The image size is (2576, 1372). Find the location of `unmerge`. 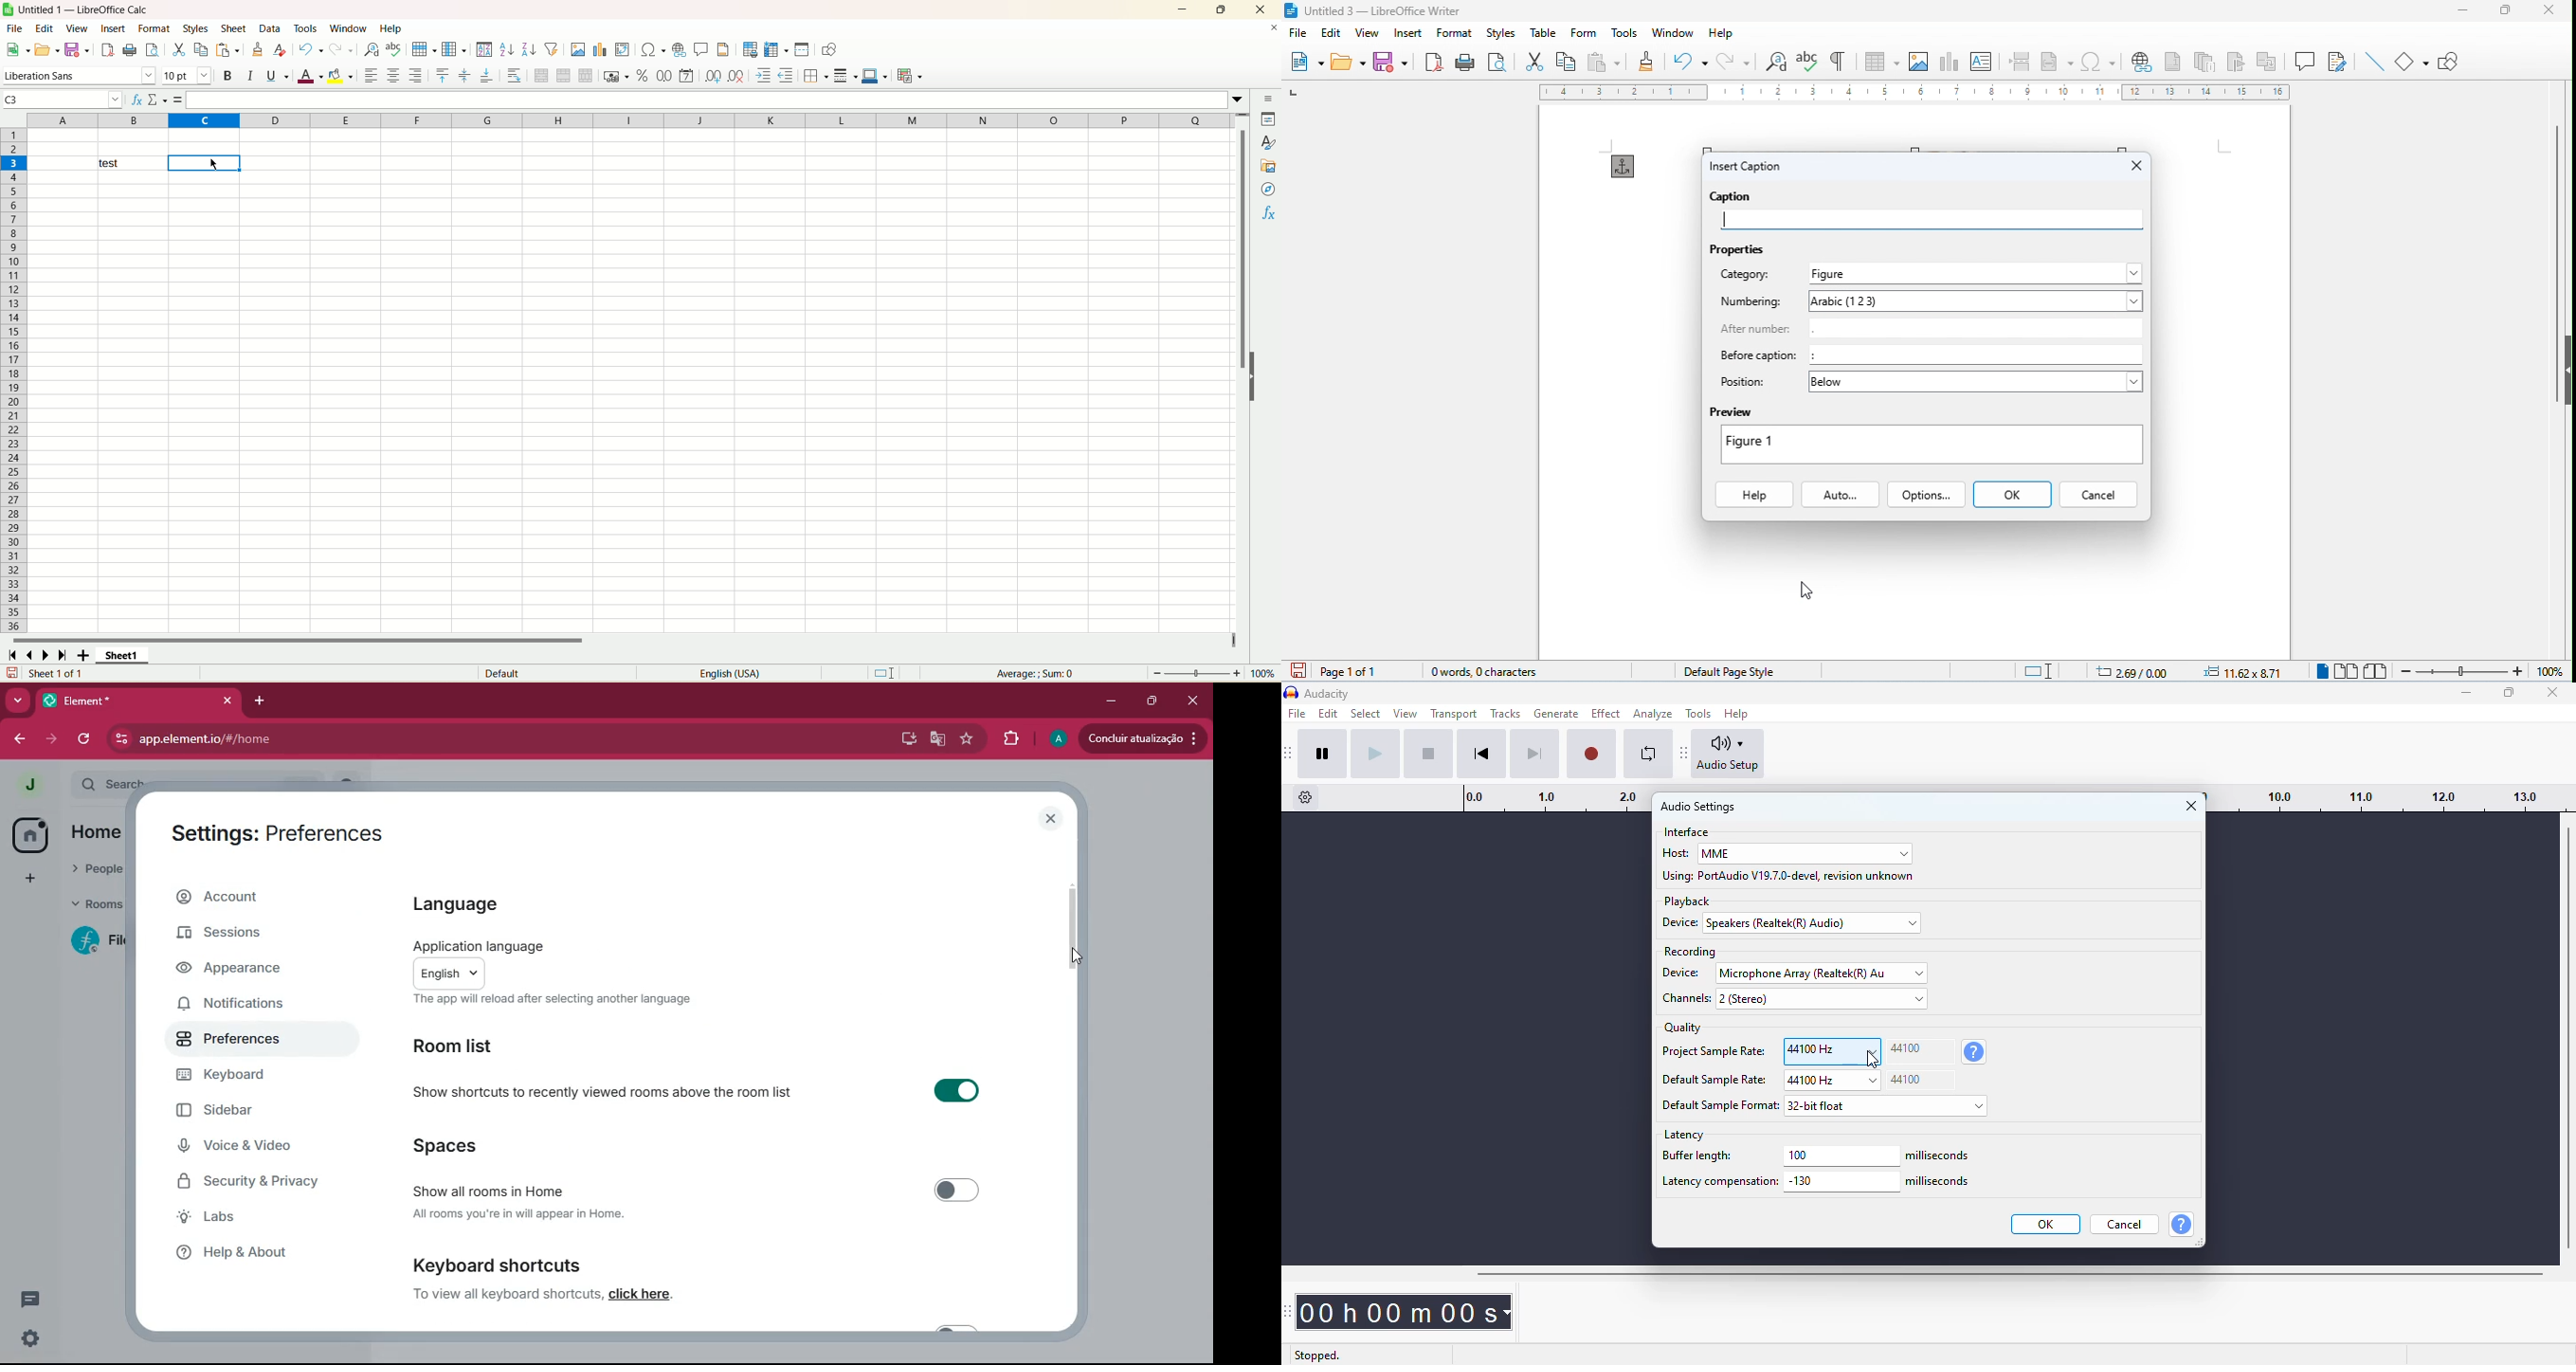

unmerge is located at coordinates (586, 75).